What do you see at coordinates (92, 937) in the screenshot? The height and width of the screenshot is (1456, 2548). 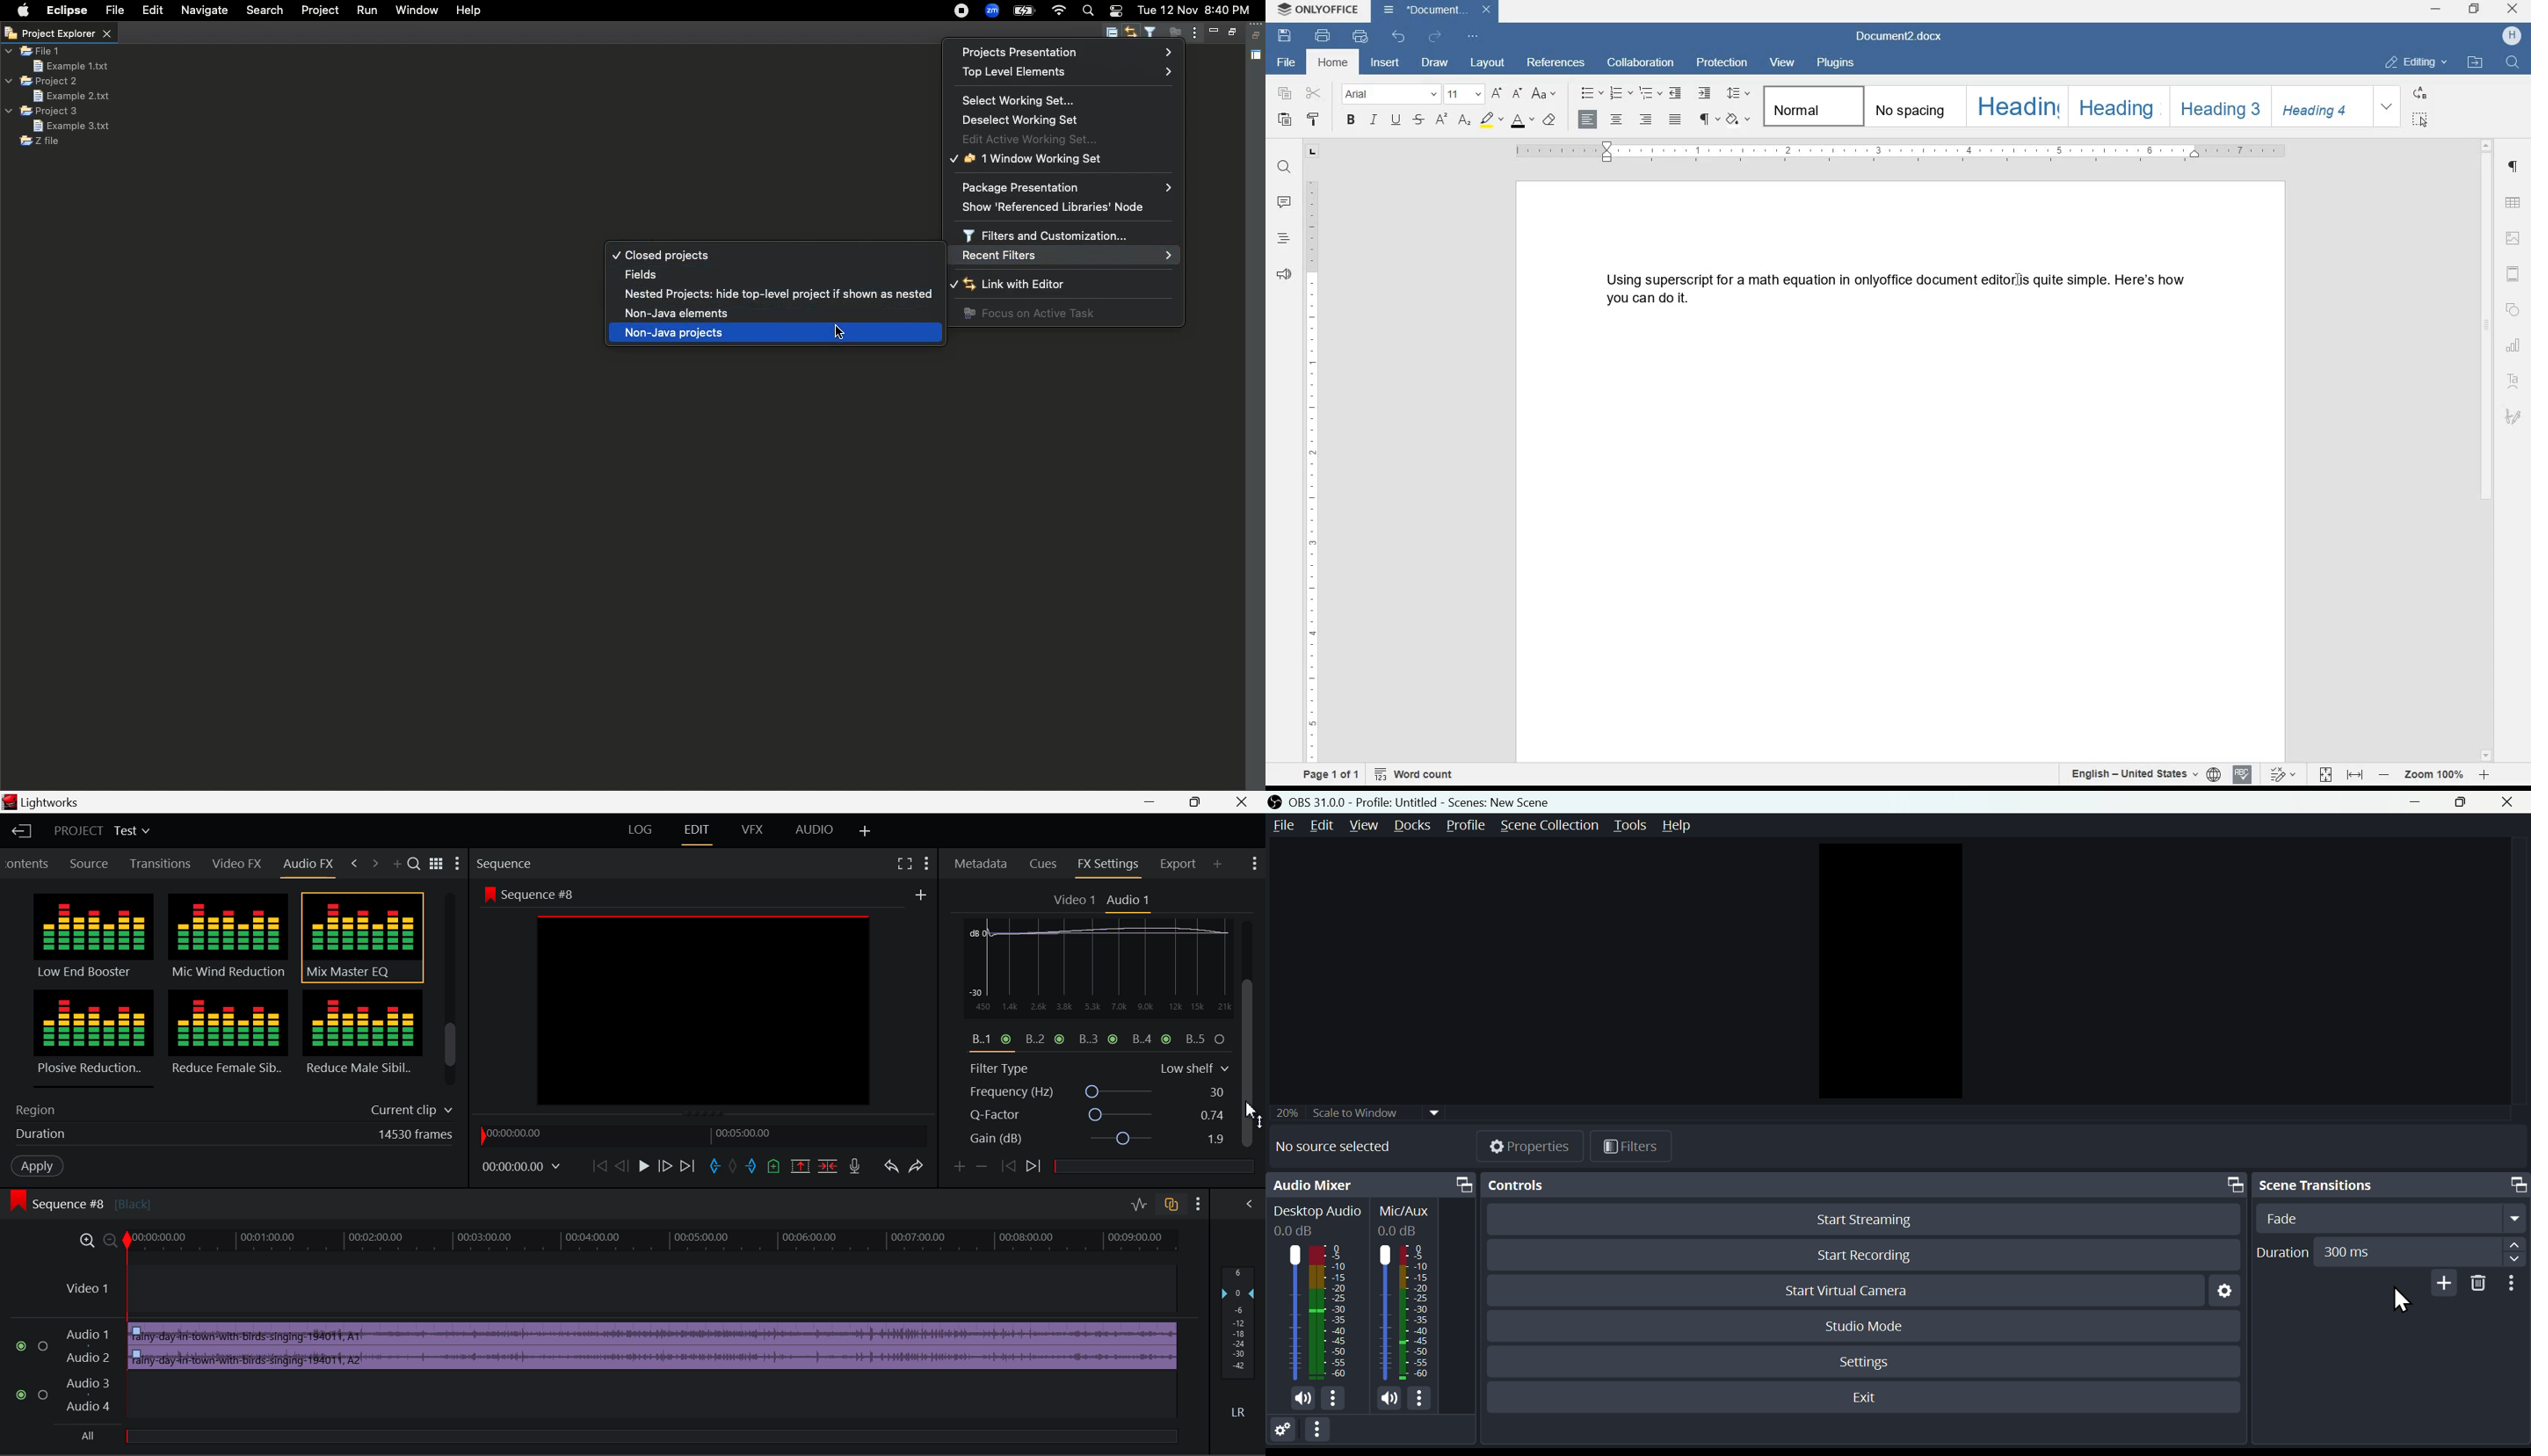 I see `Low End Booster` at bounding box center [92, 937].